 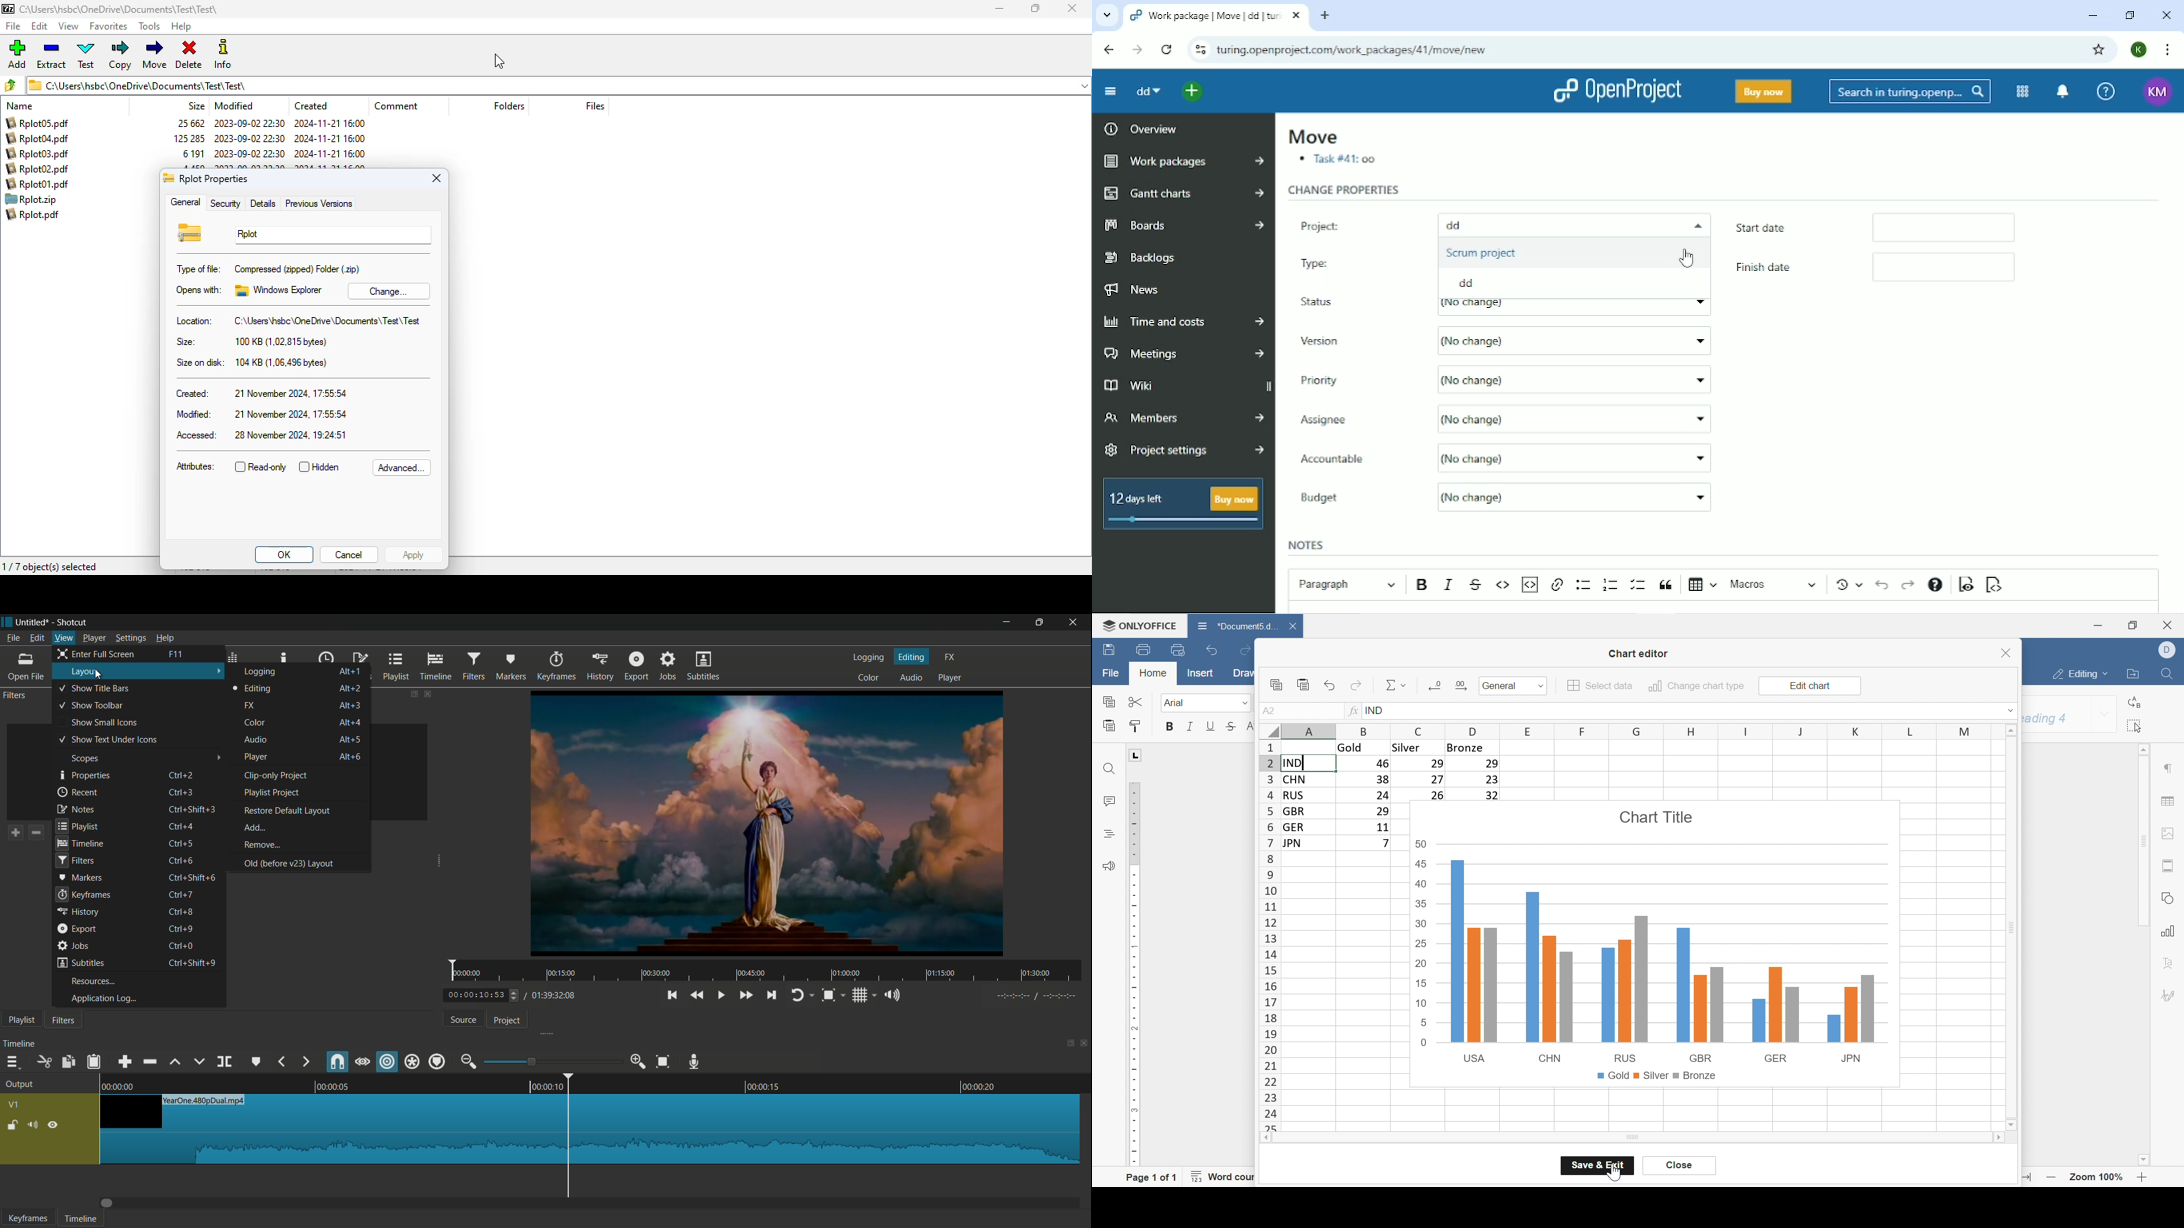 I want to click on read-only, so click(x=259, y=468).